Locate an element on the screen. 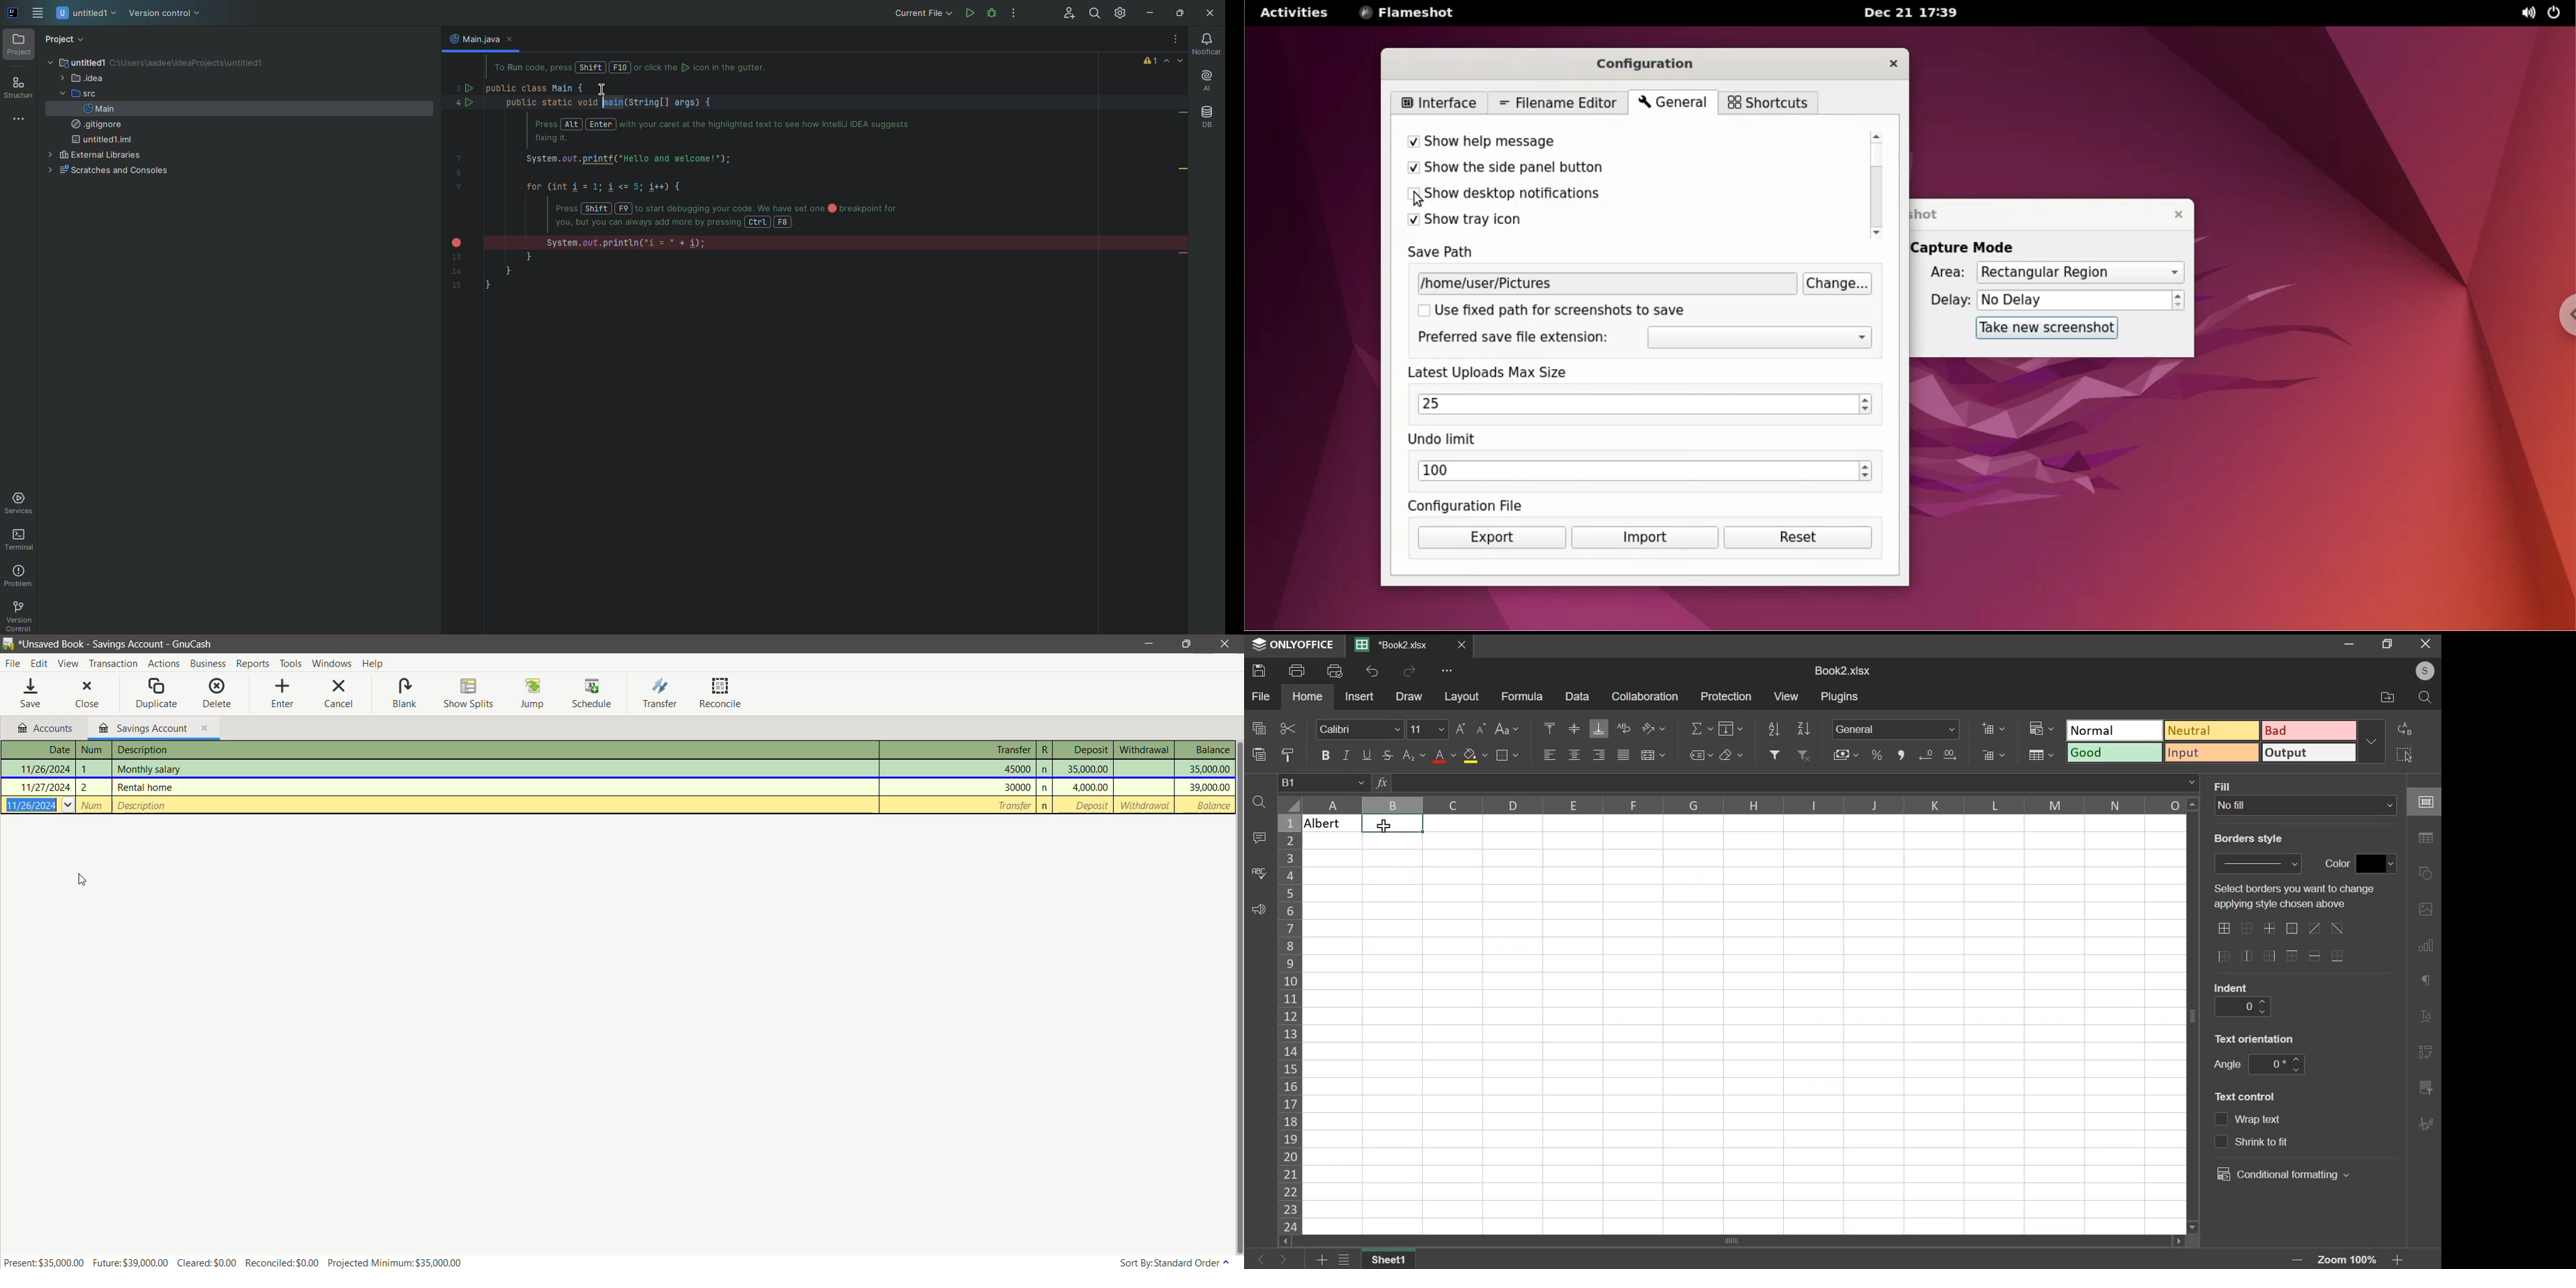 The image size is (2576, 1288). orientation is located at coordinates (1652, 727).